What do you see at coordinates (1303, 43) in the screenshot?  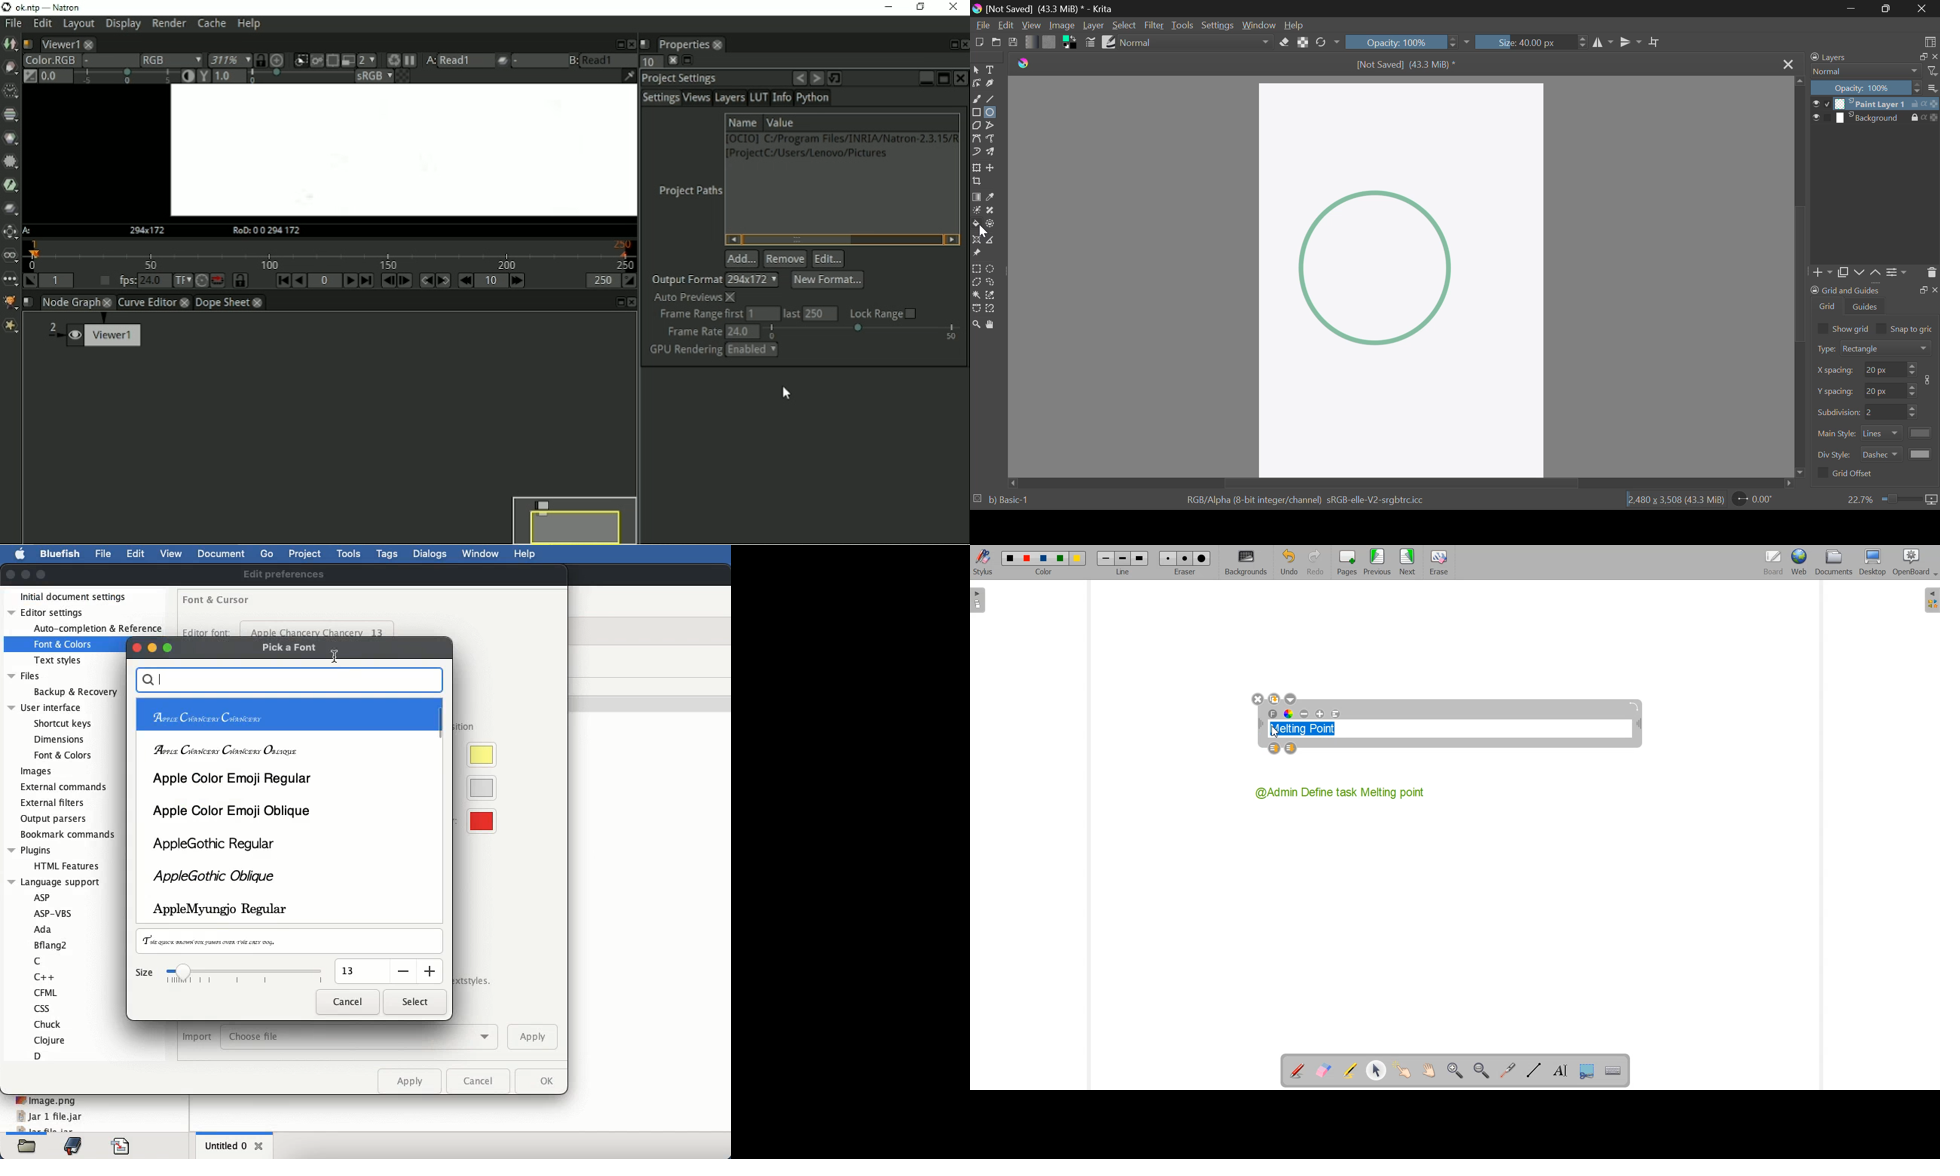 I see `Lock Alpha` at bounding box center [1303, 43].